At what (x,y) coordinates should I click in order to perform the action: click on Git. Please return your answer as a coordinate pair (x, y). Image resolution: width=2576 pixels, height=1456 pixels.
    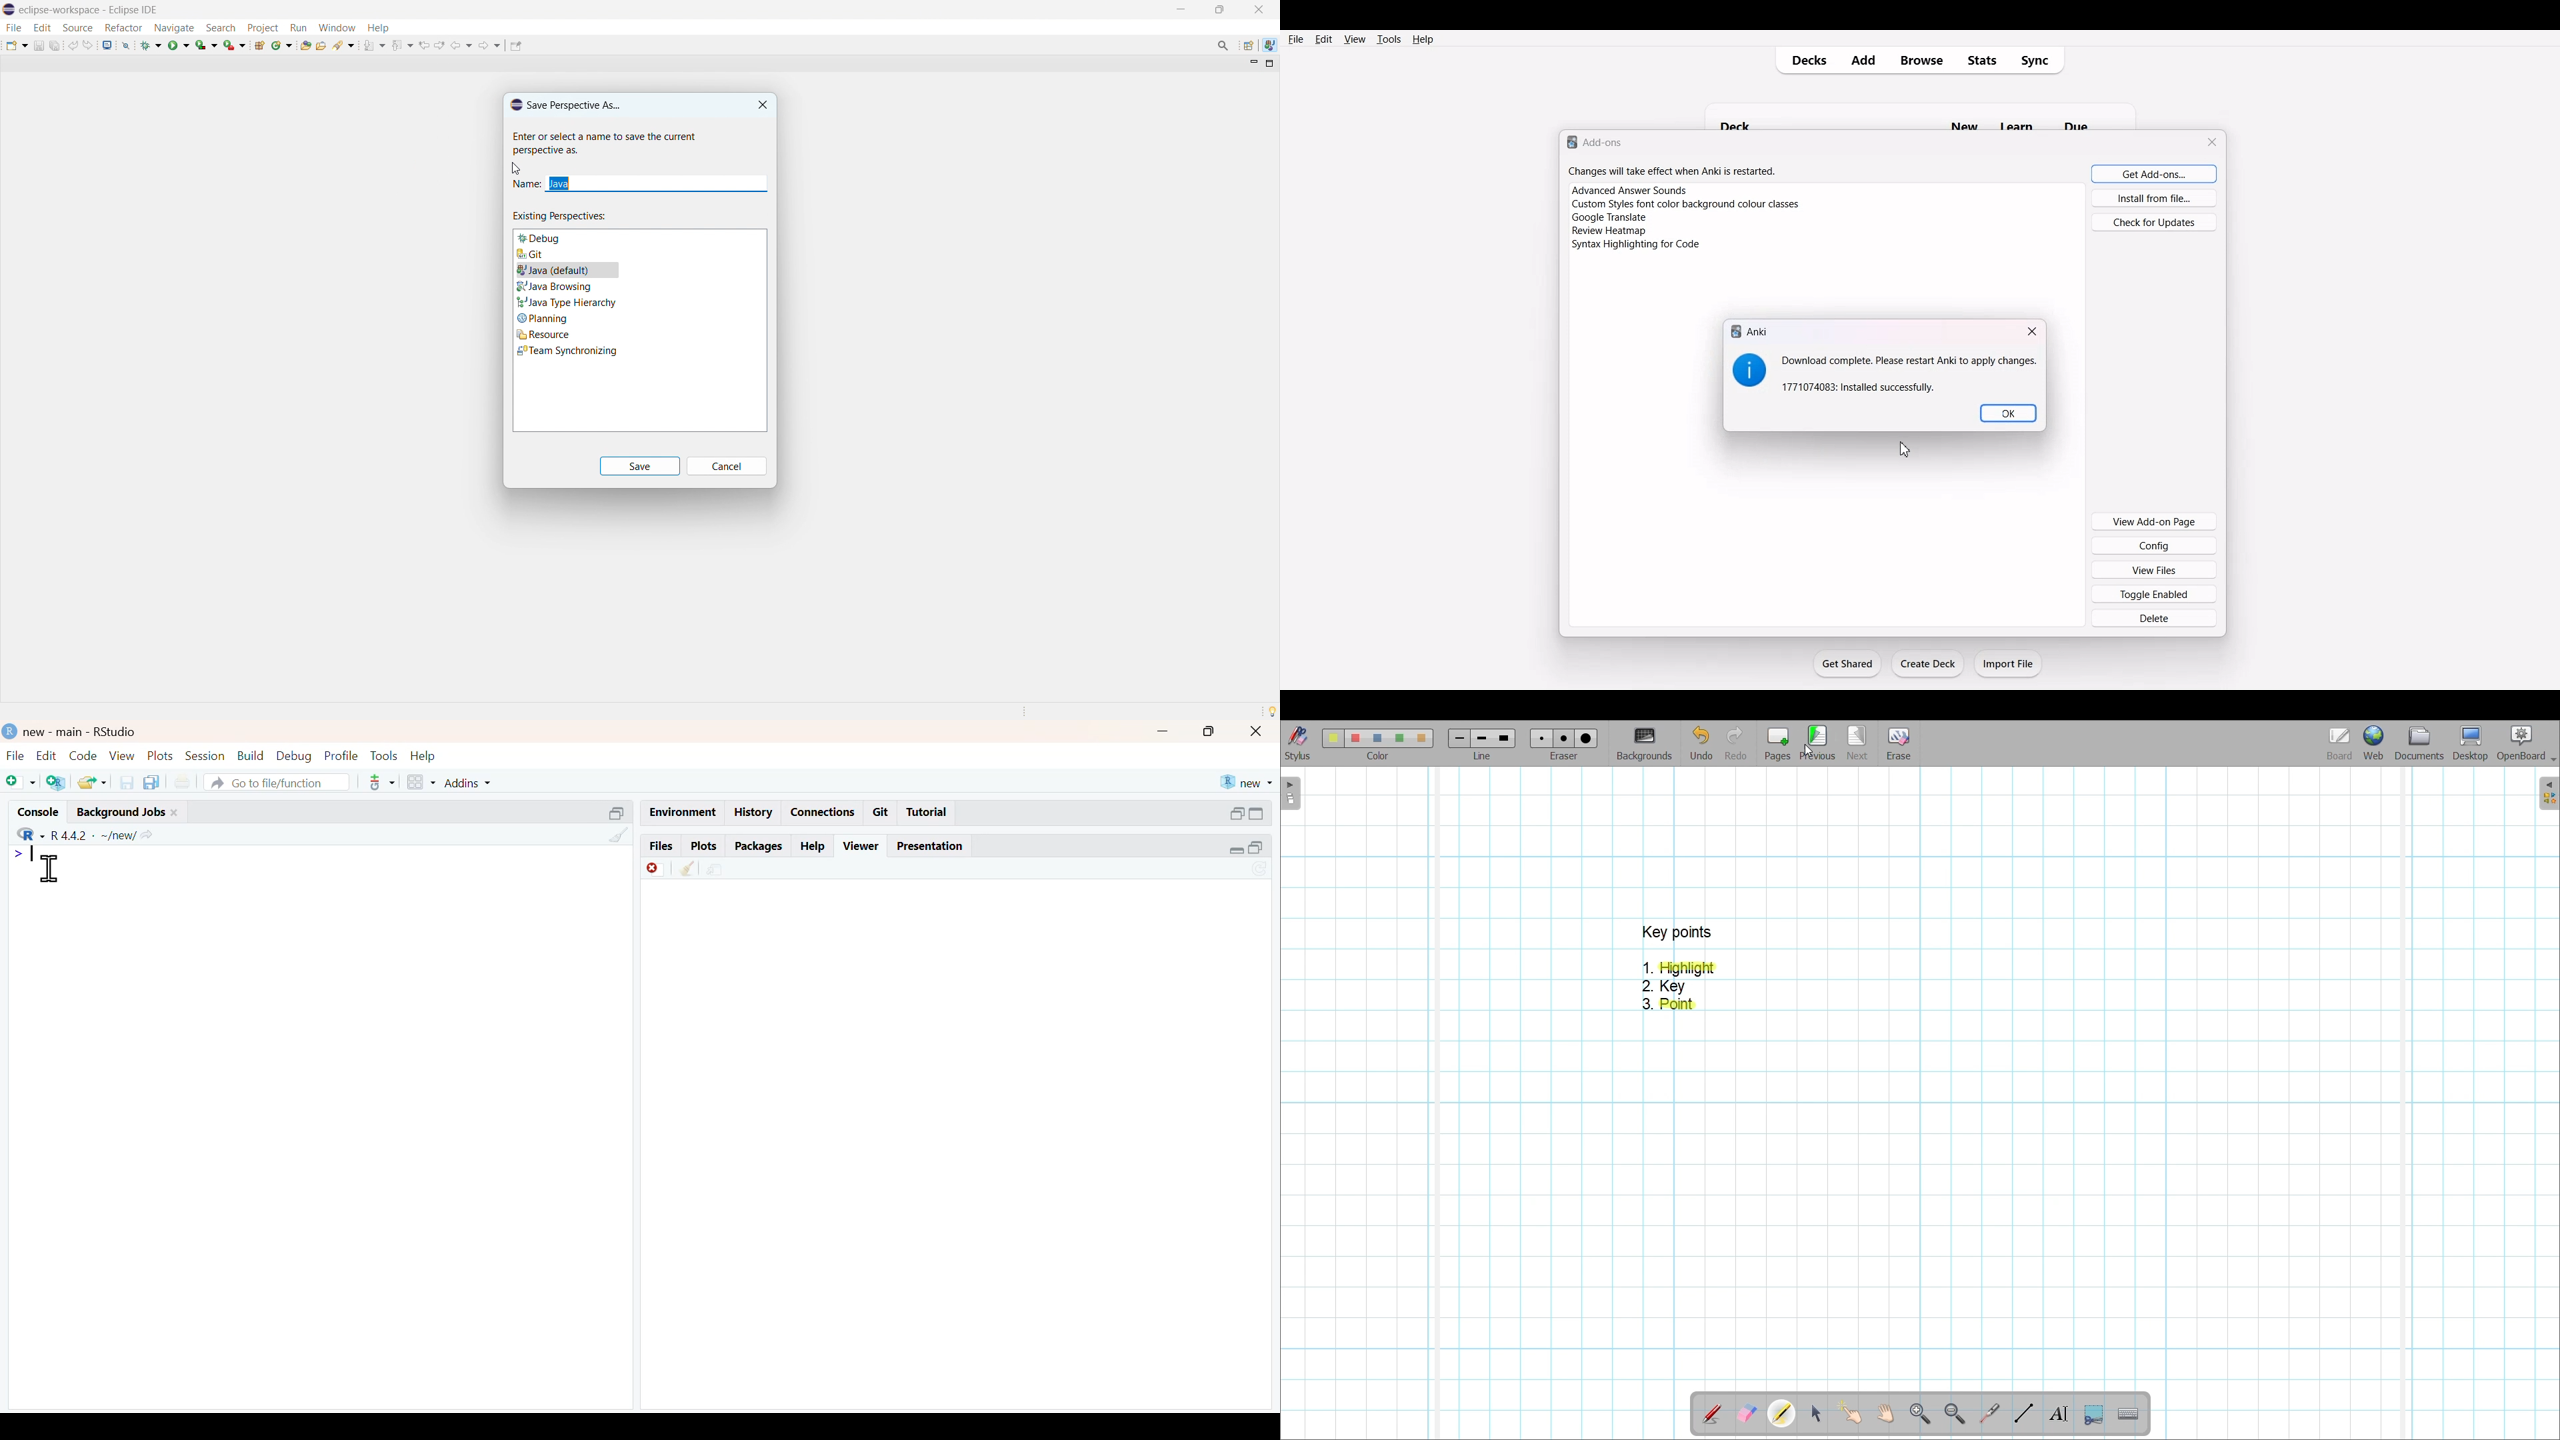
    Looking at the image, I should click on (880, 813).